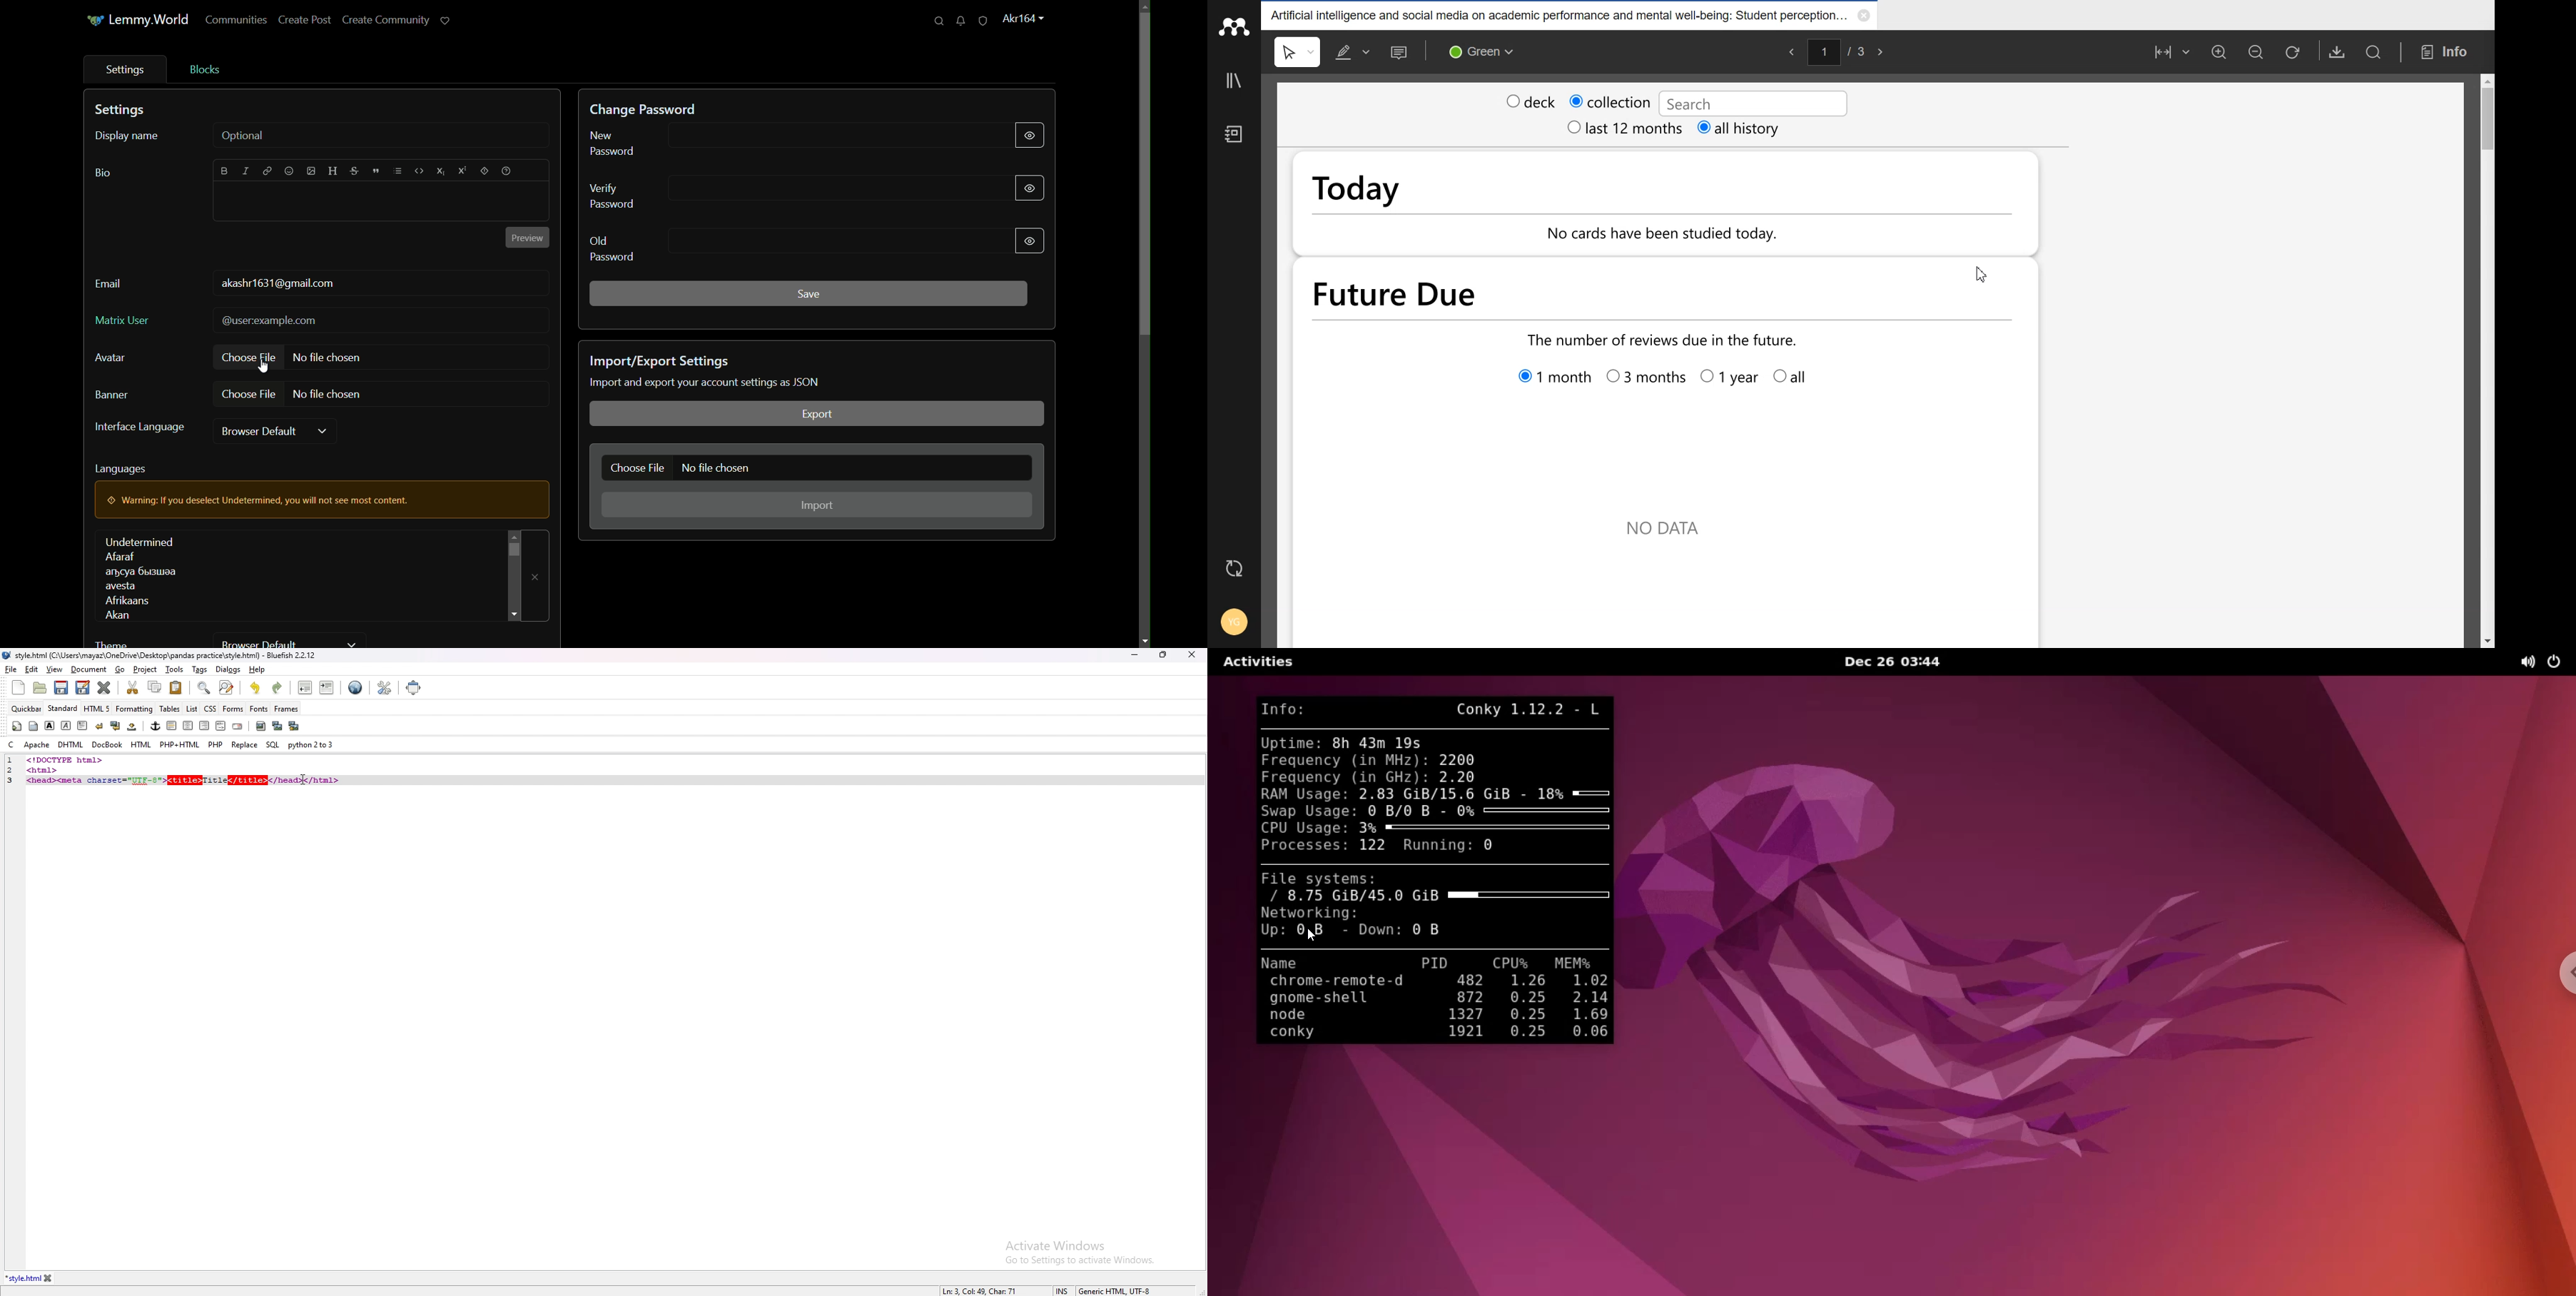 The width and height of the screenshot is (2576, 1316). Describe the element at coordinates (1983, 273) in the screenshot. I see `Cursor` at that location.